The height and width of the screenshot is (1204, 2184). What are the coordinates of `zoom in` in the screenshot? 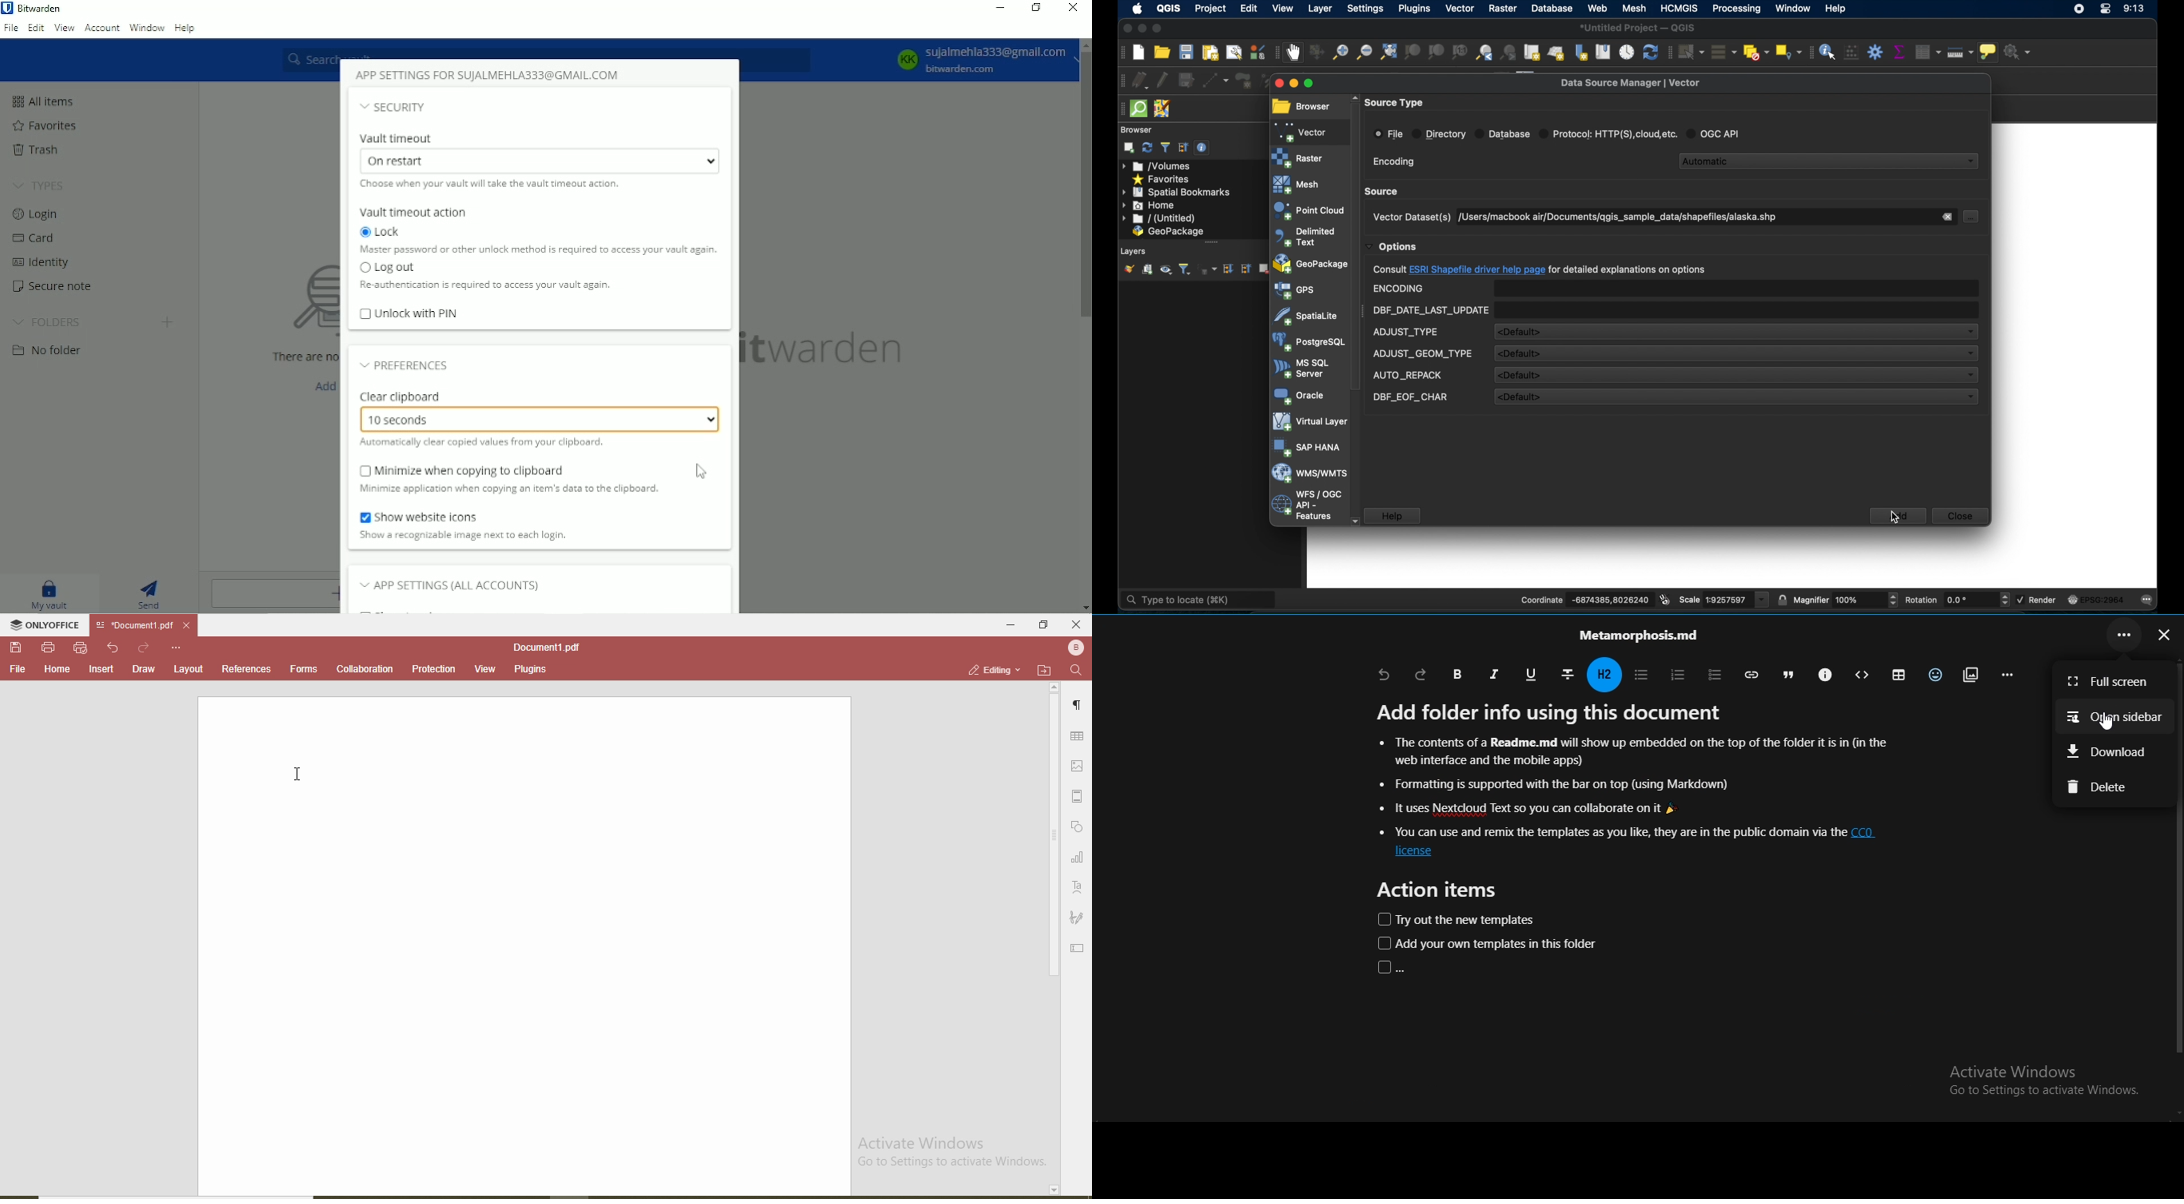 It's located at (1339, 53).